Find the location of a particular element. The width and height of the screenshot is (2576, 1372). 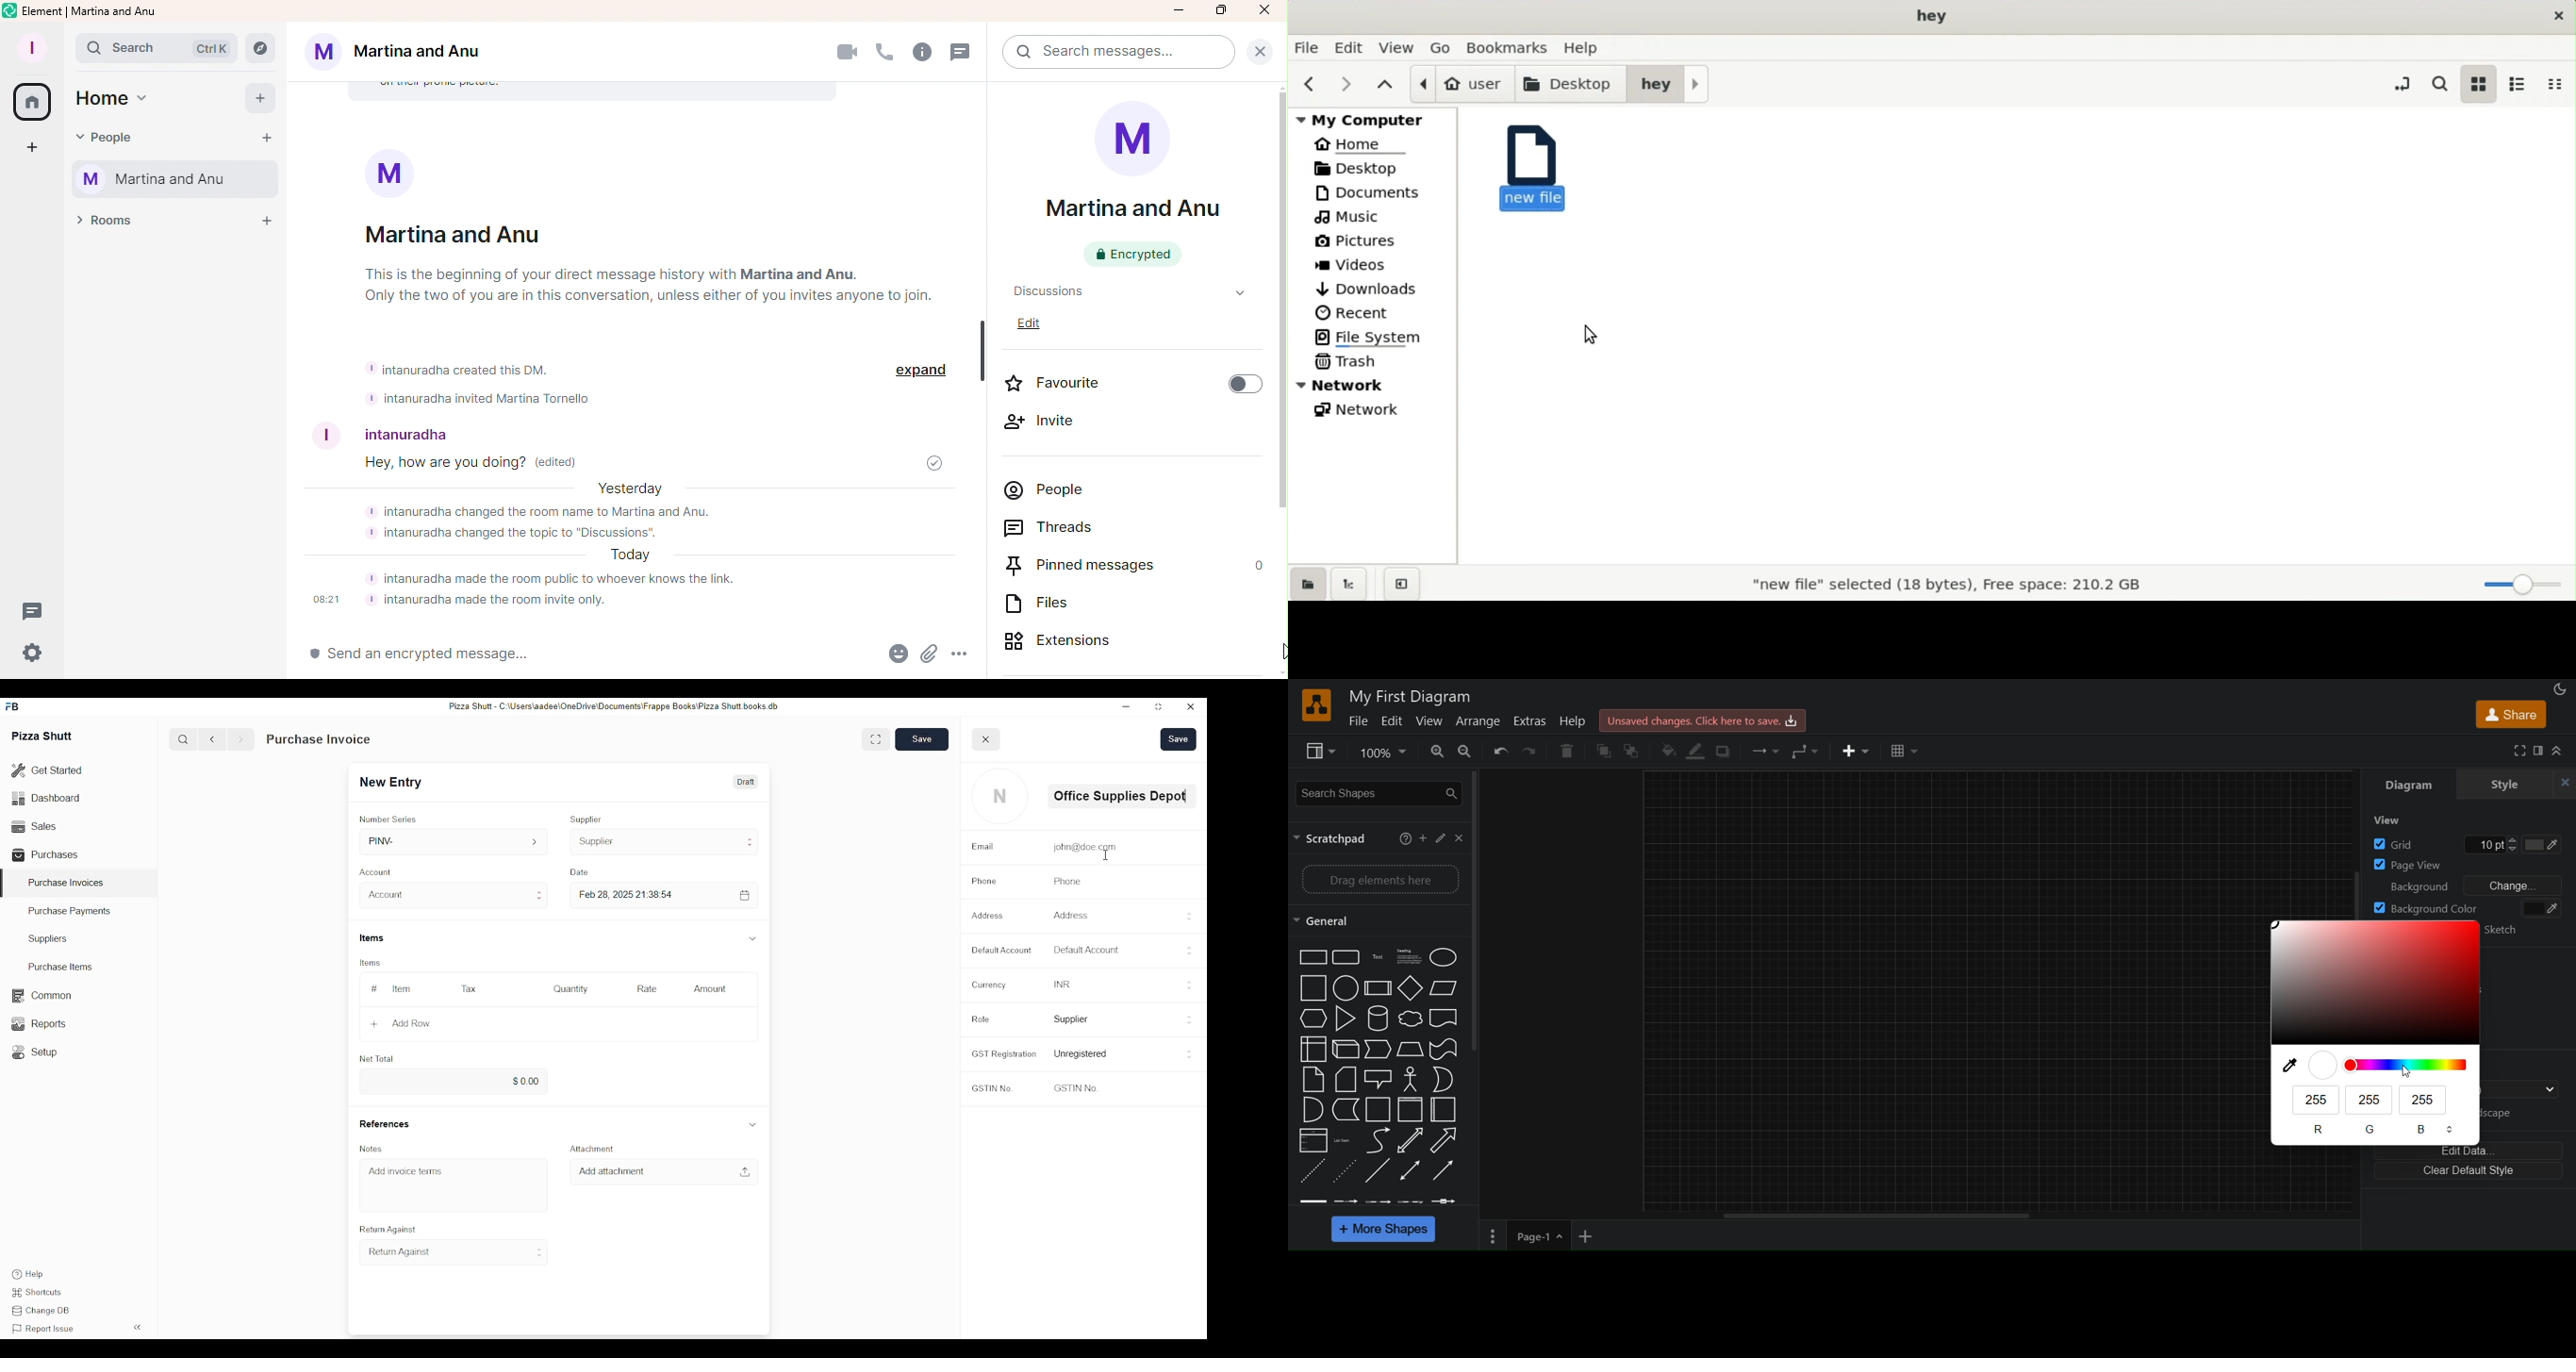

toggle location entry is located at coordinates (2402, 83).